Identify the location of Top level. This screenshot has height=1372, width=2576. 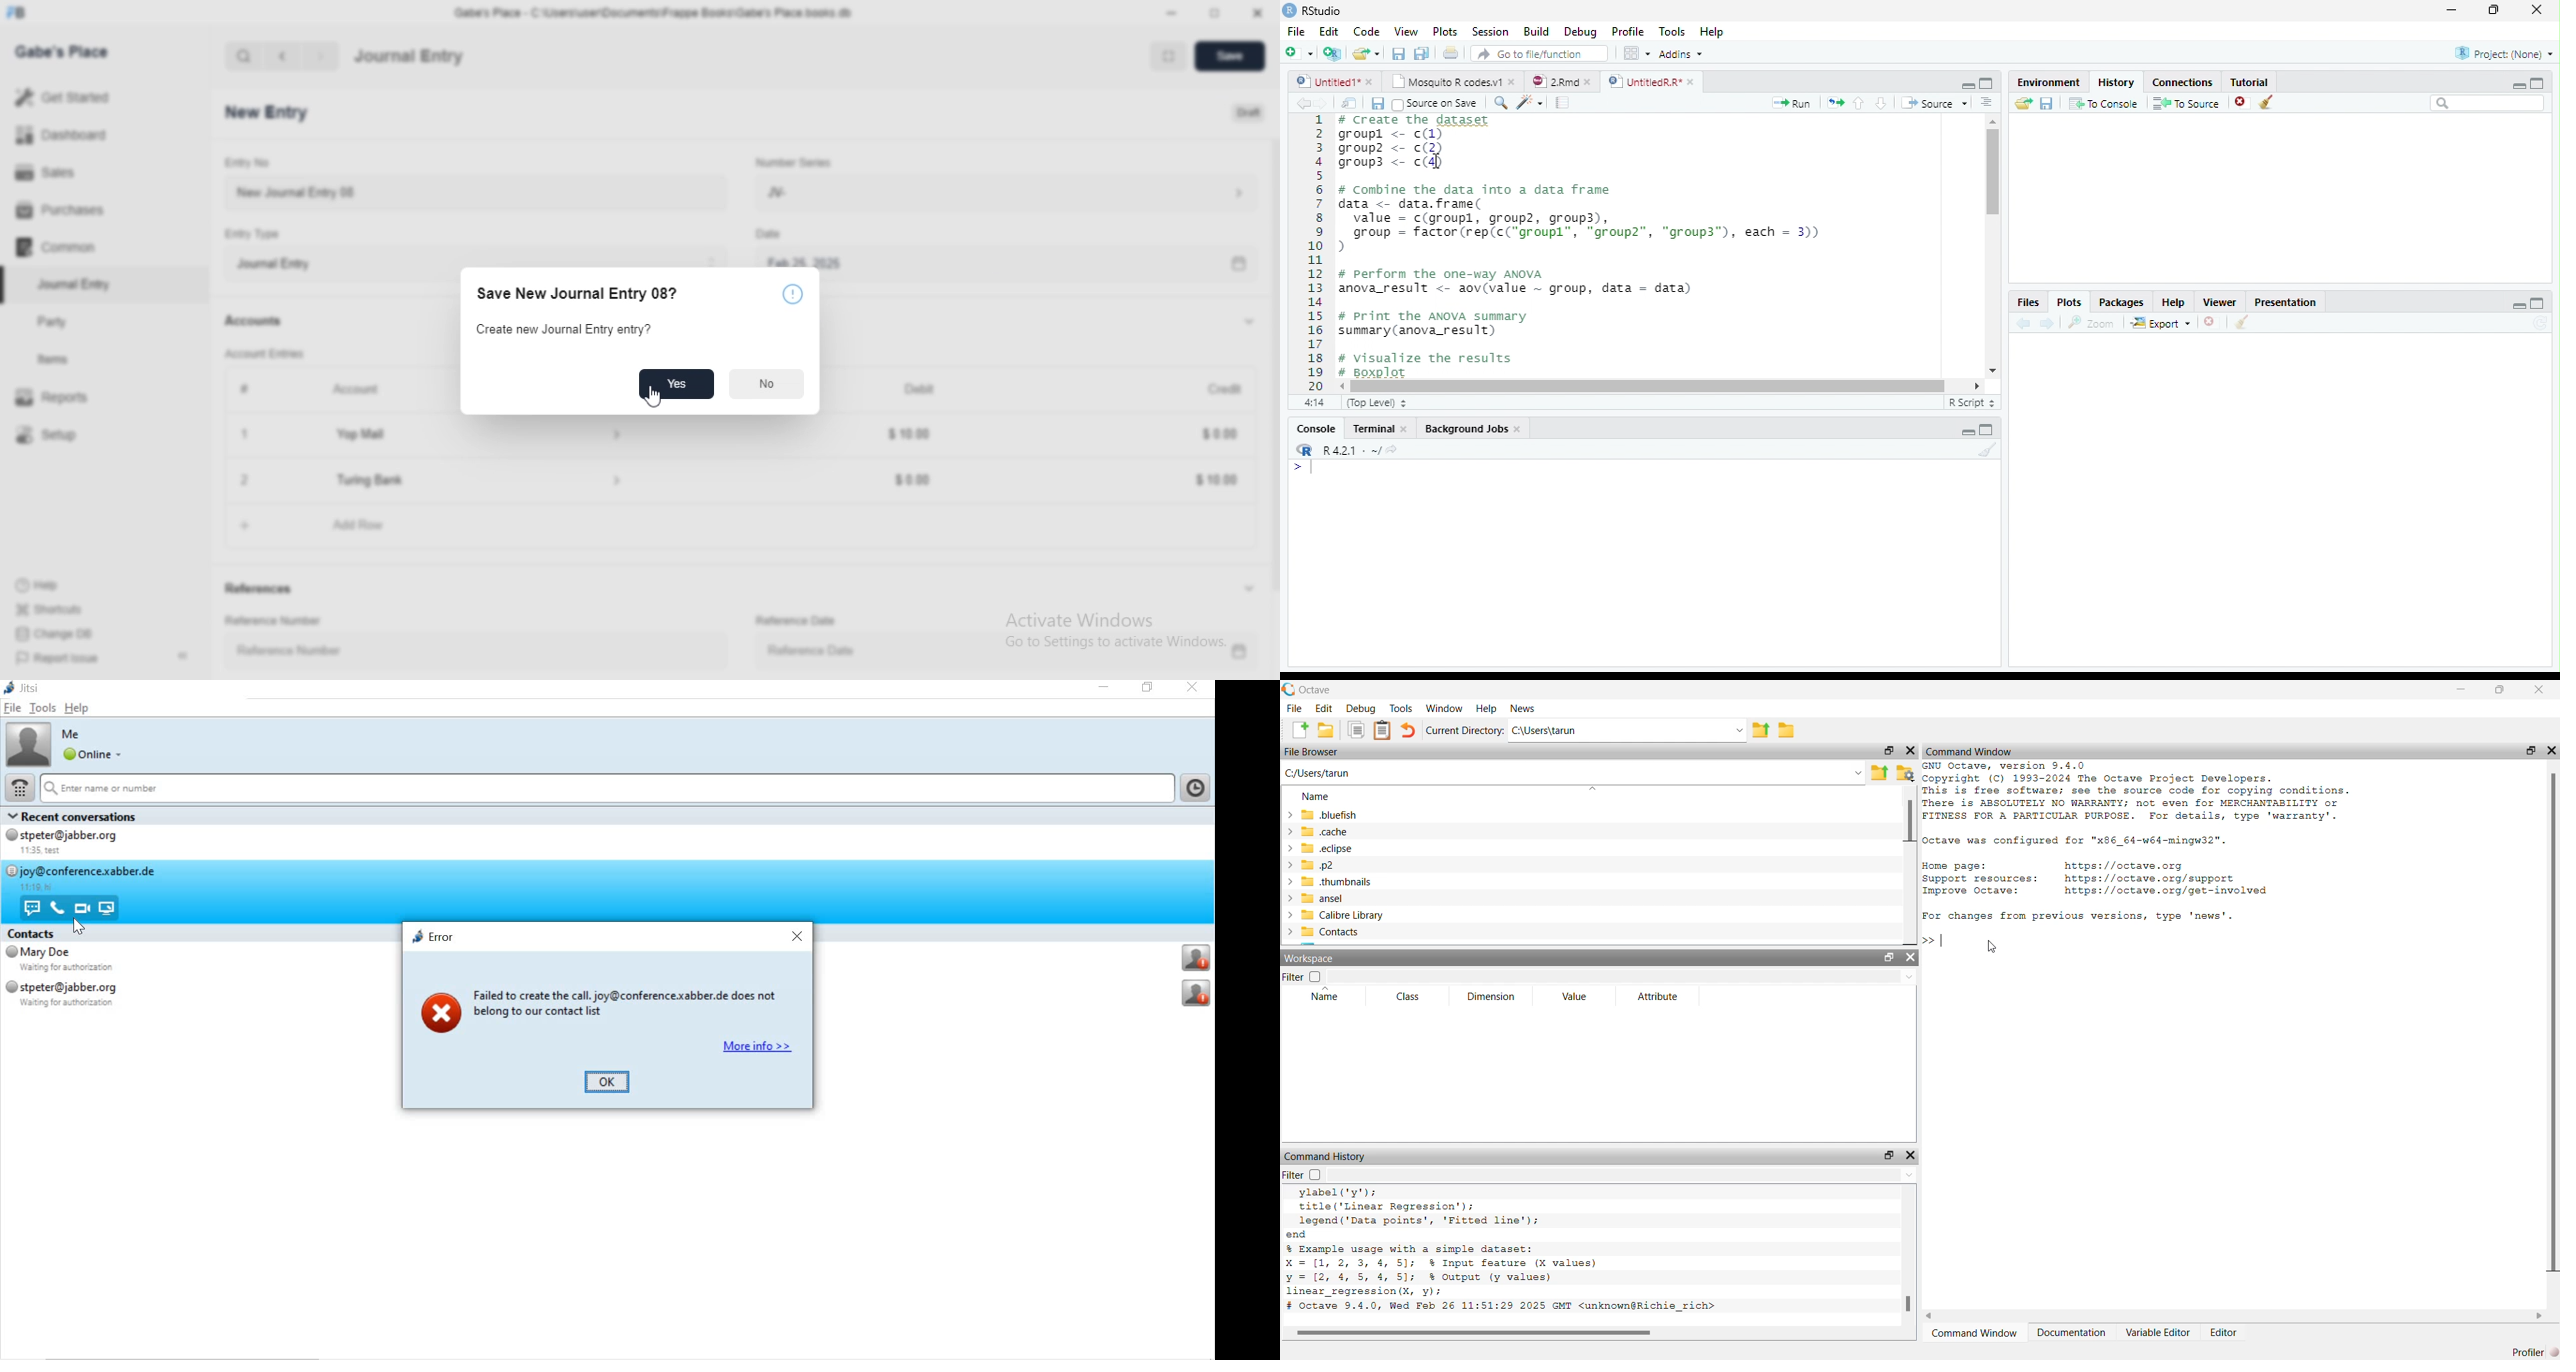
(1379, 404).